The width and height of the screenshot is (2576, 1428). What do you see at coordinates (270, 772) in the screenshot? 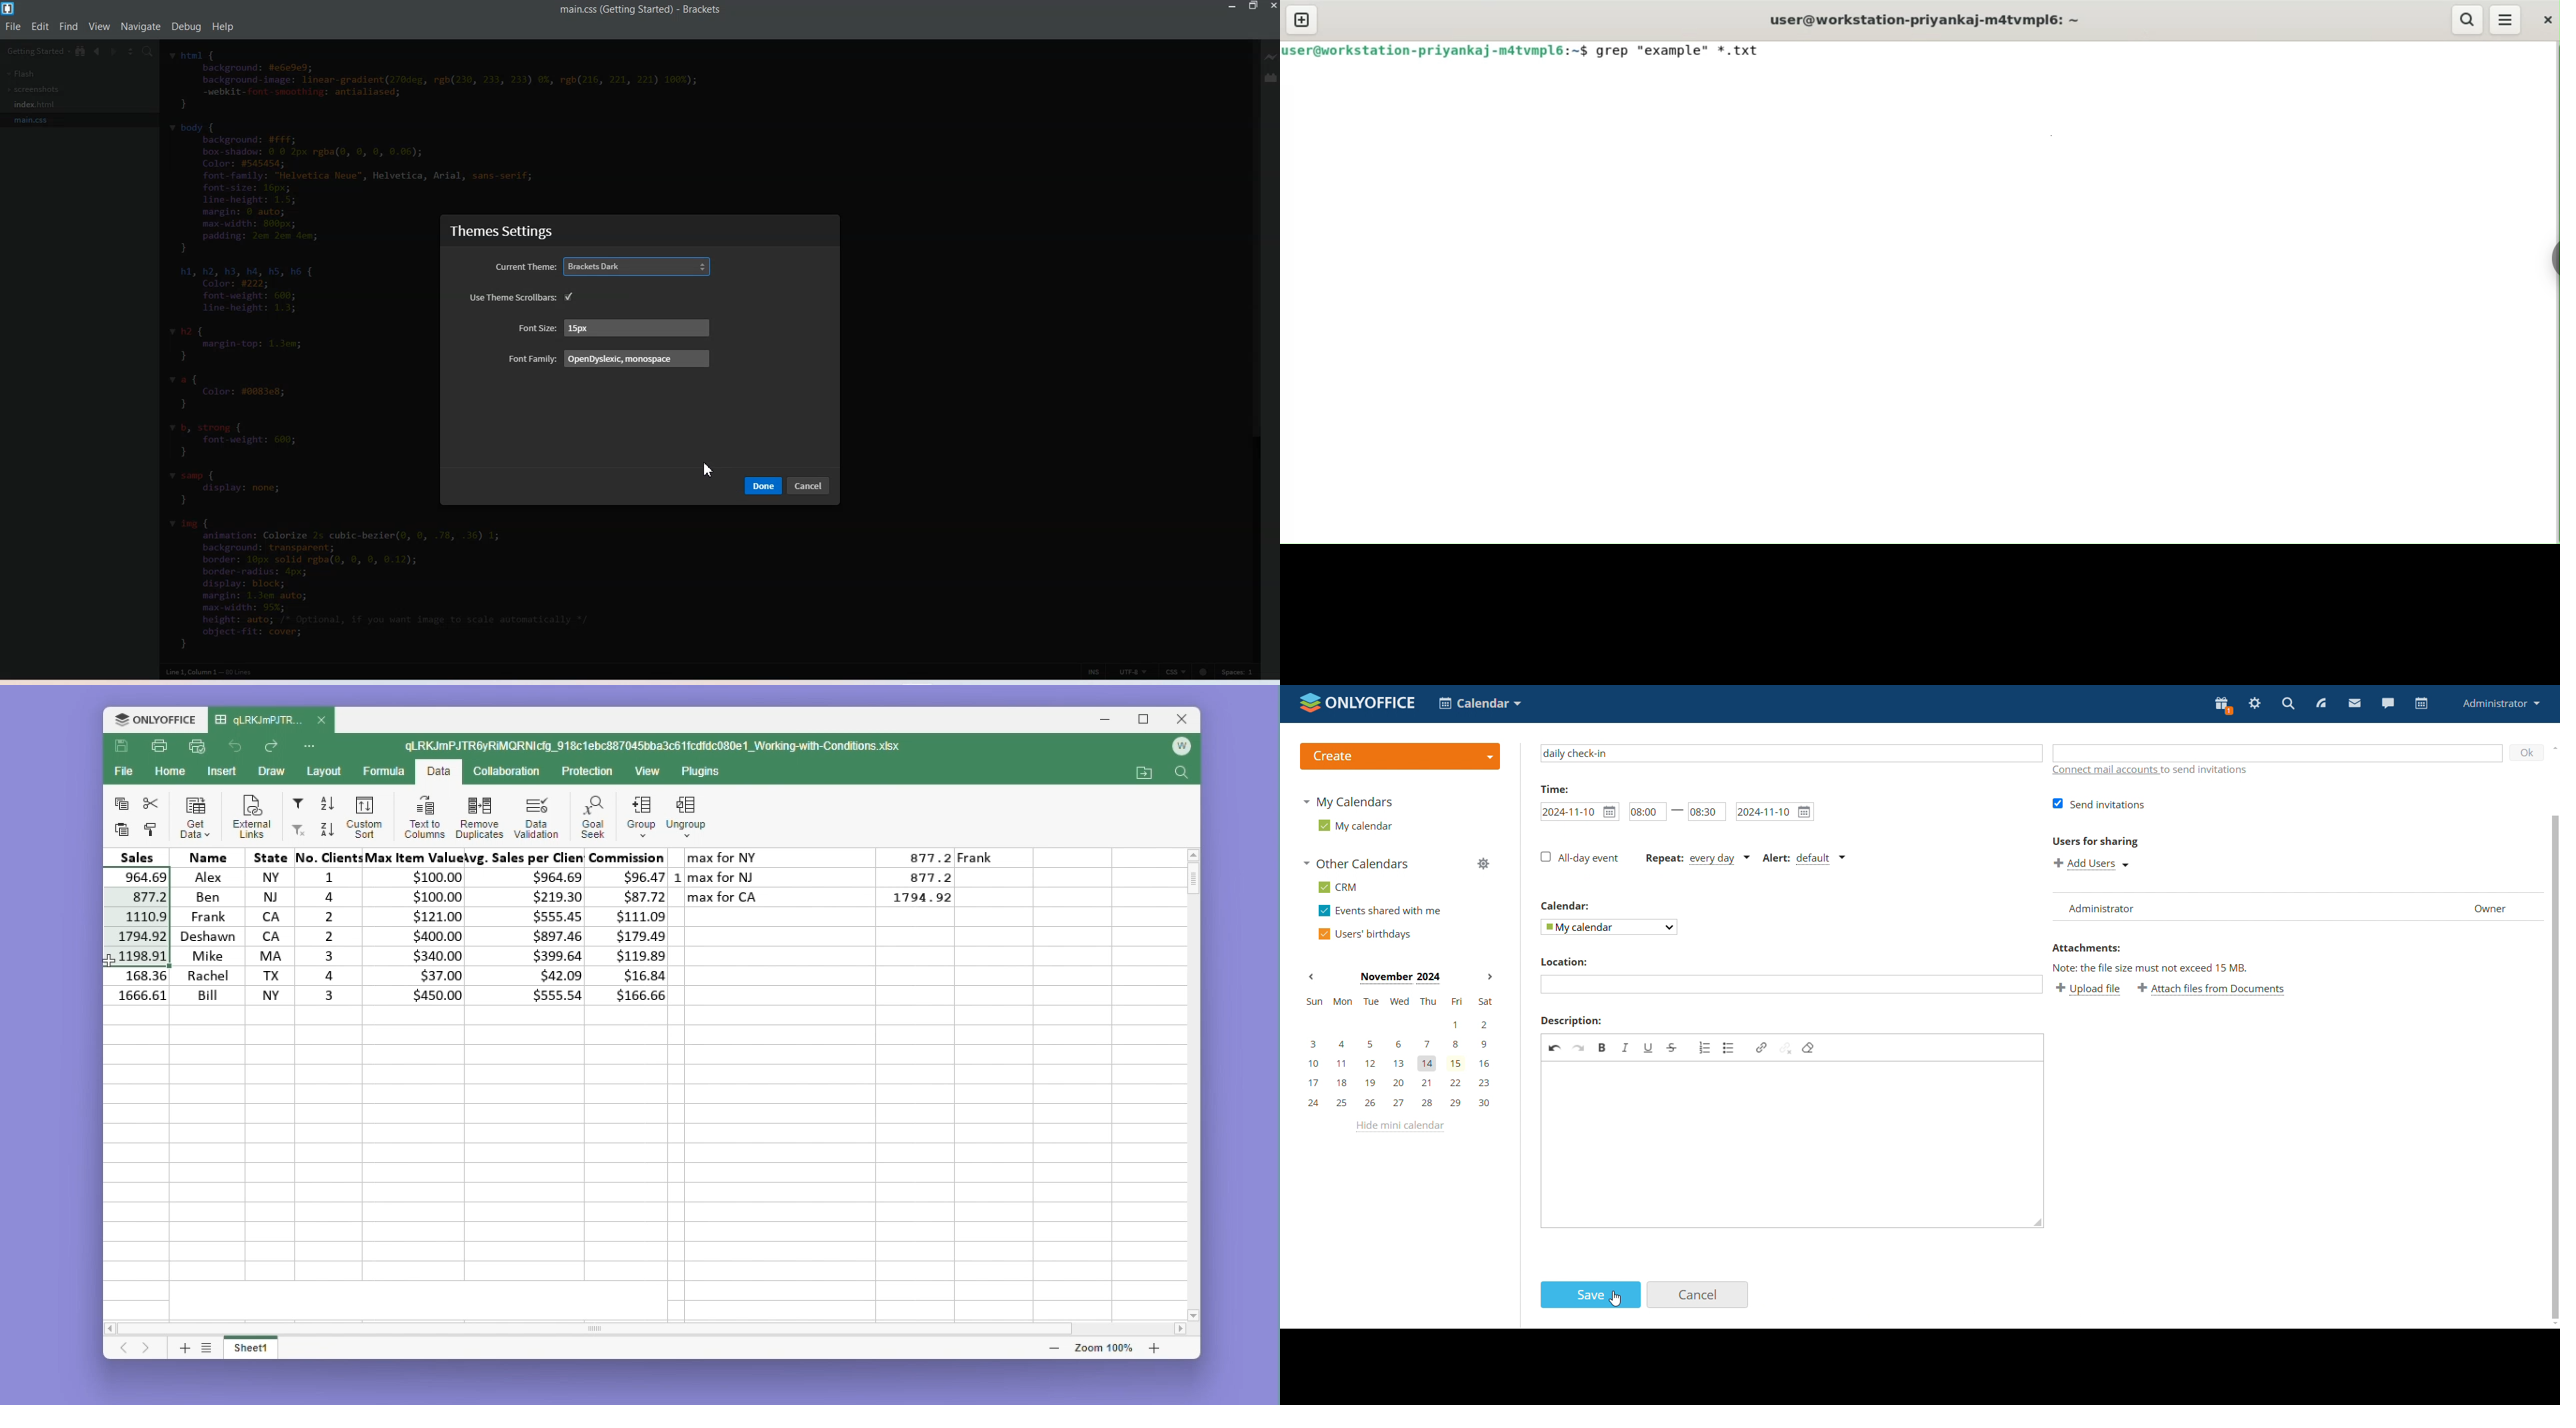
I see `Draw` at bounding box center [270, 772].